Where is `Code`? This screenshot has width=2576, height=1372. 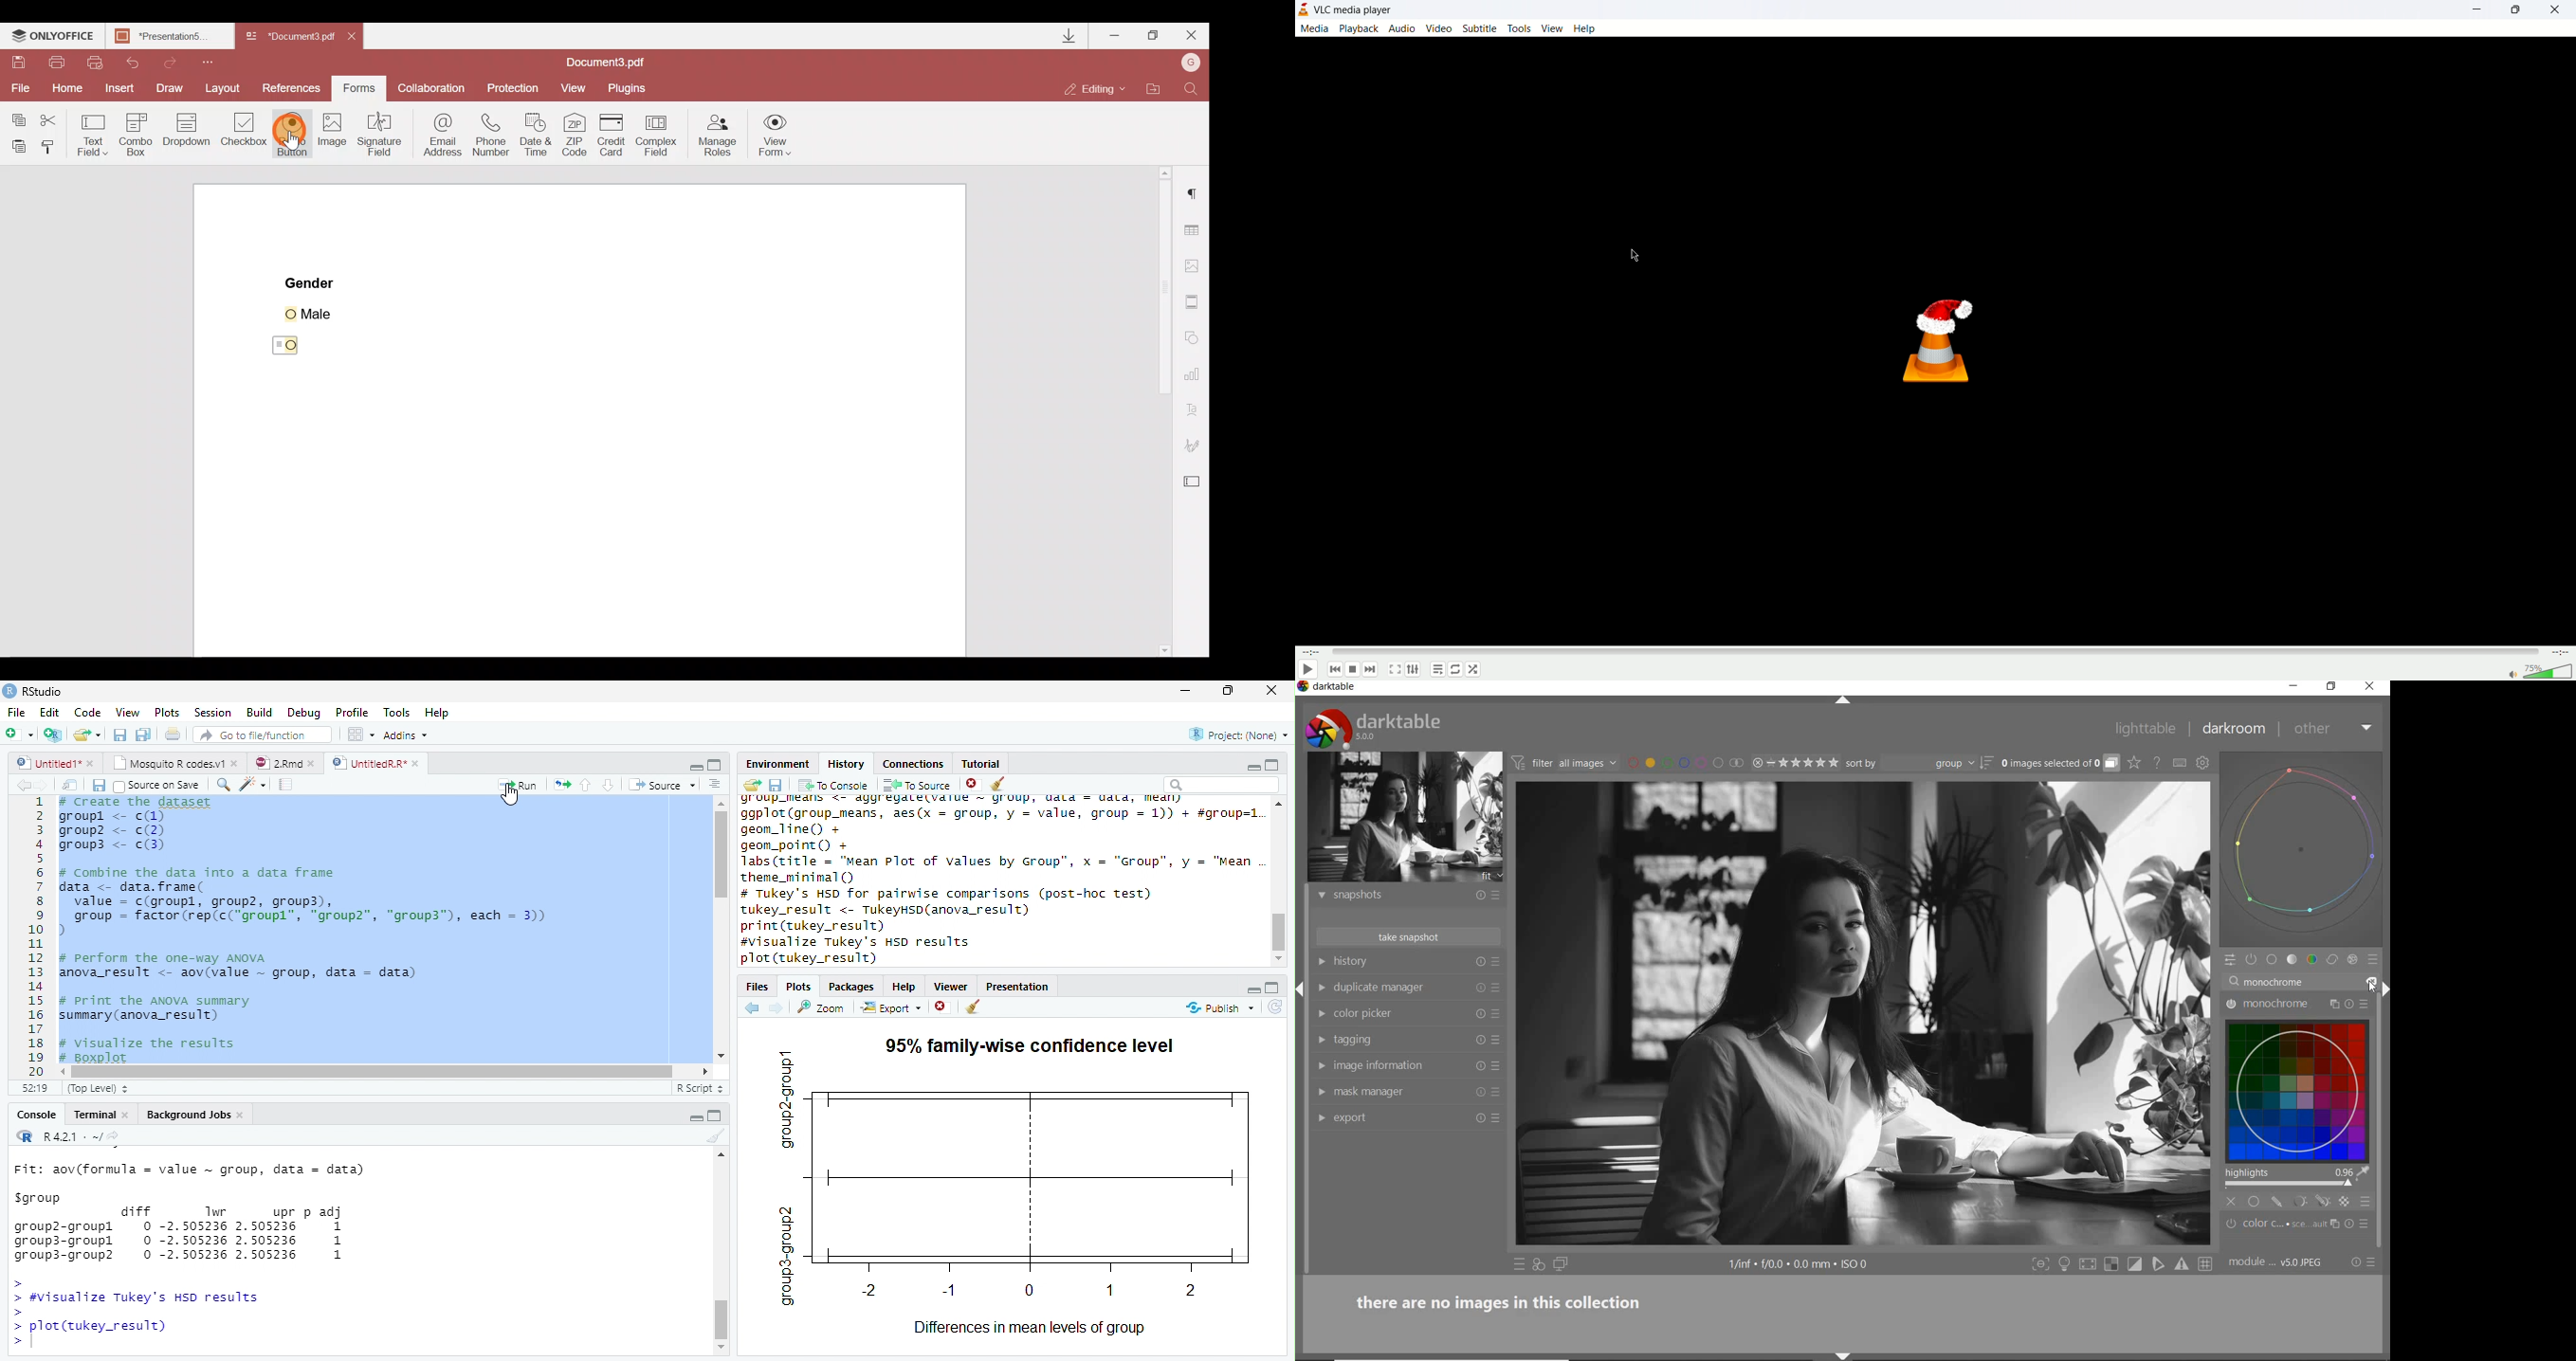 Code is located at coordinates (85, 713).